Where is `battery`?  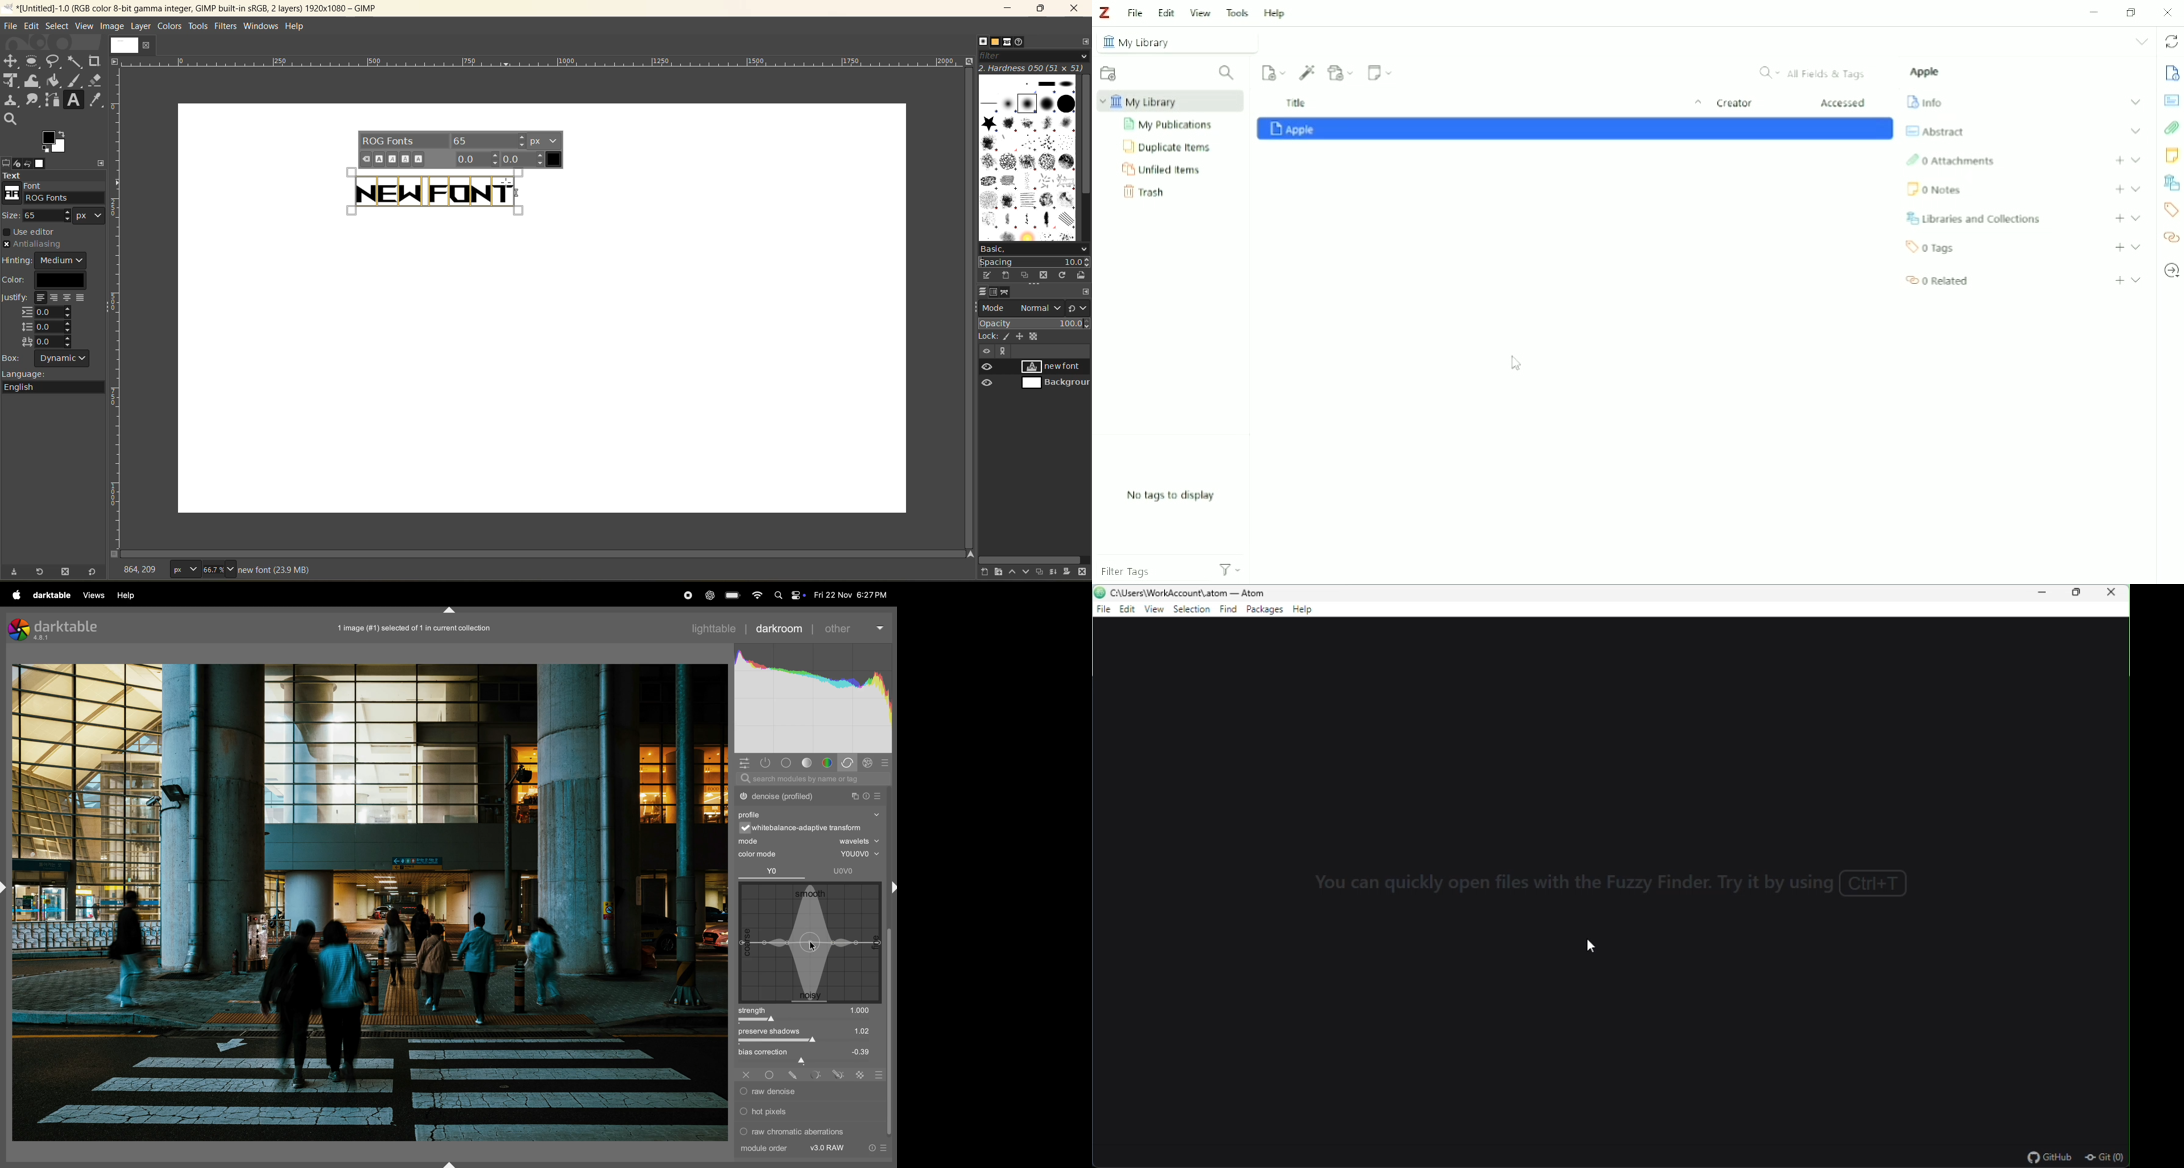 battery is located at coordinates (733, 596).